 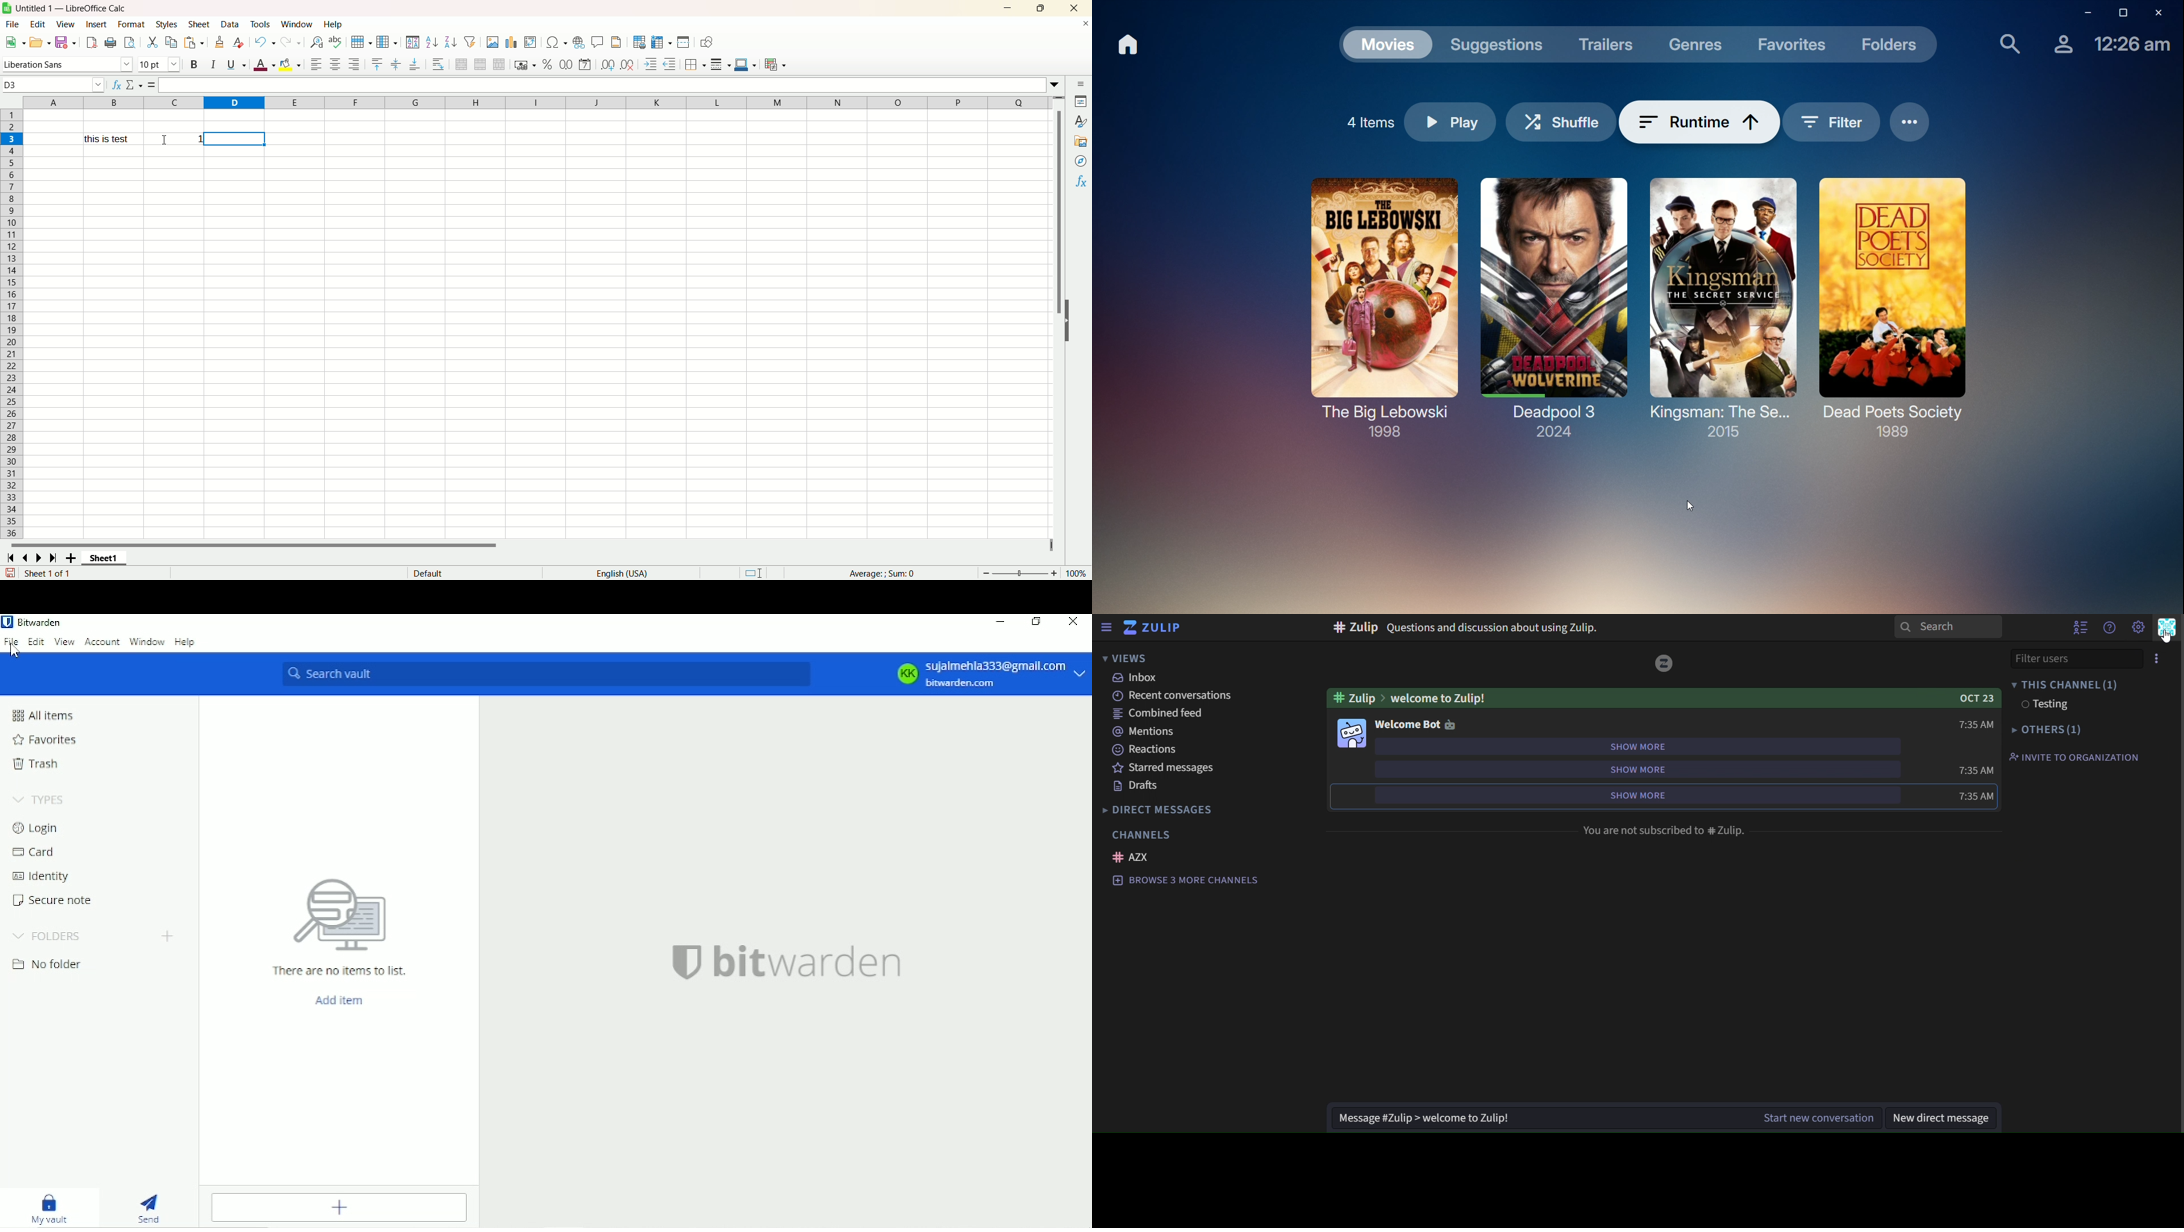 What do you see at coordinates (360, 43) in the screenshot?
I see `row` at bounding box center [360, 43].